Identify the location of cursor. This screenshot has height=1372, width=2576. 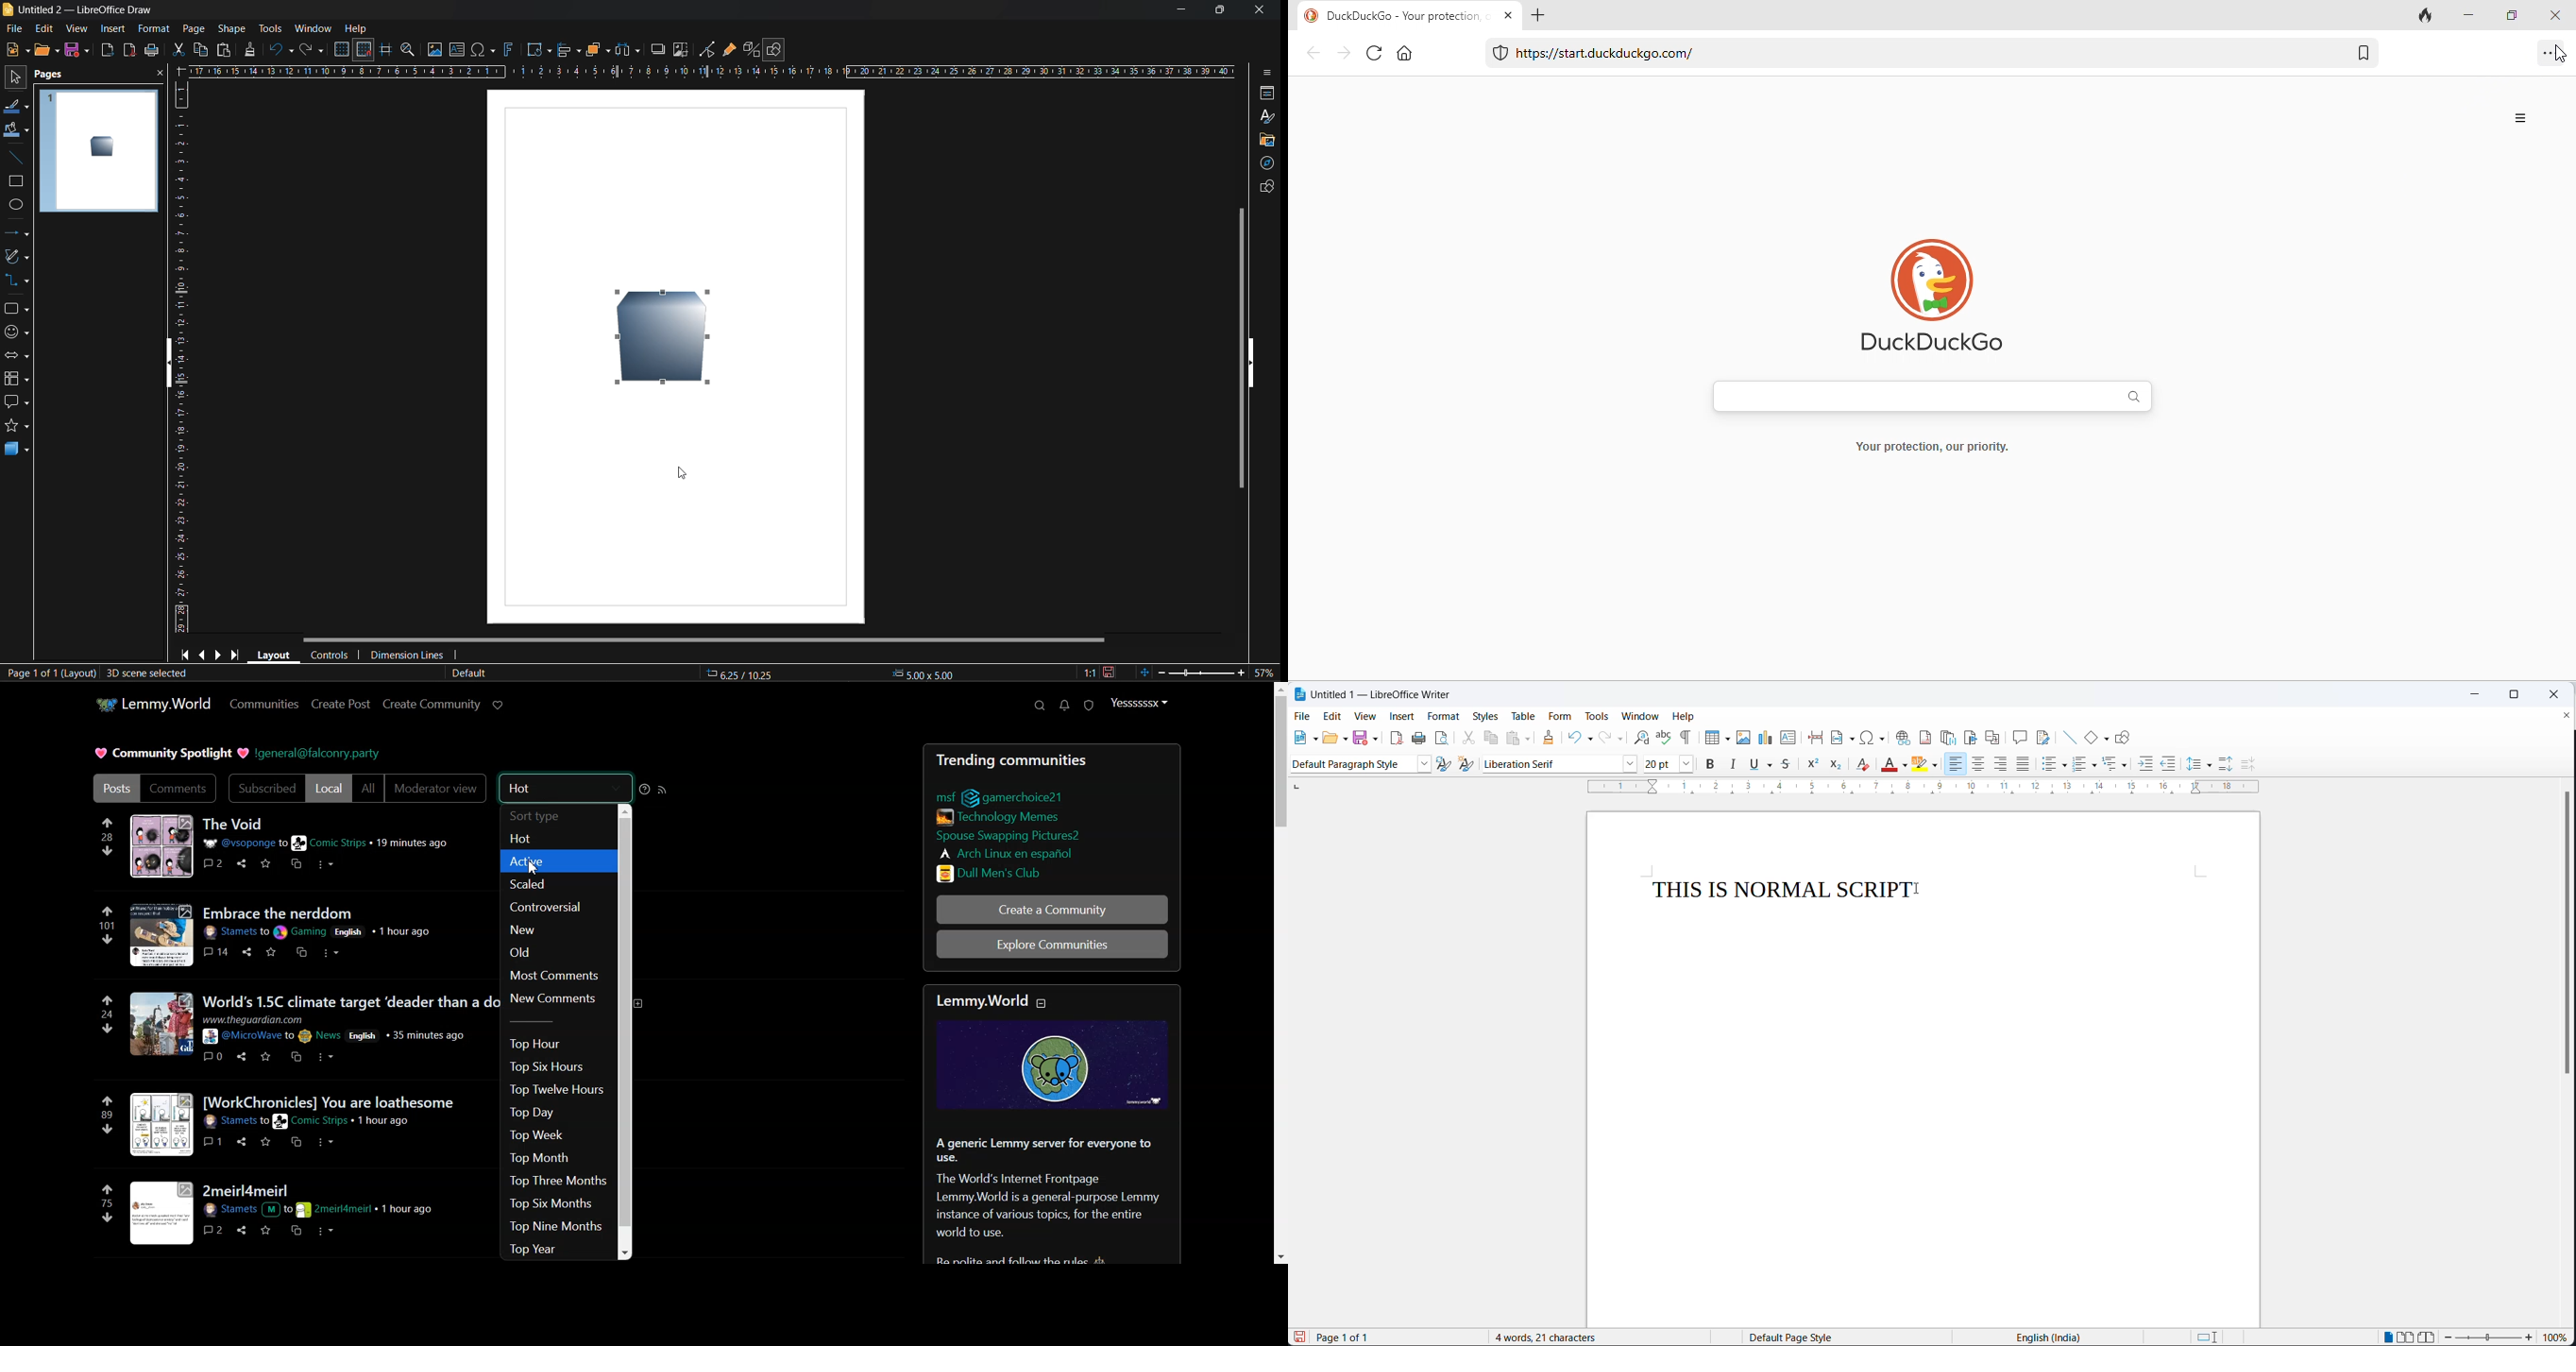
(2562, 56).